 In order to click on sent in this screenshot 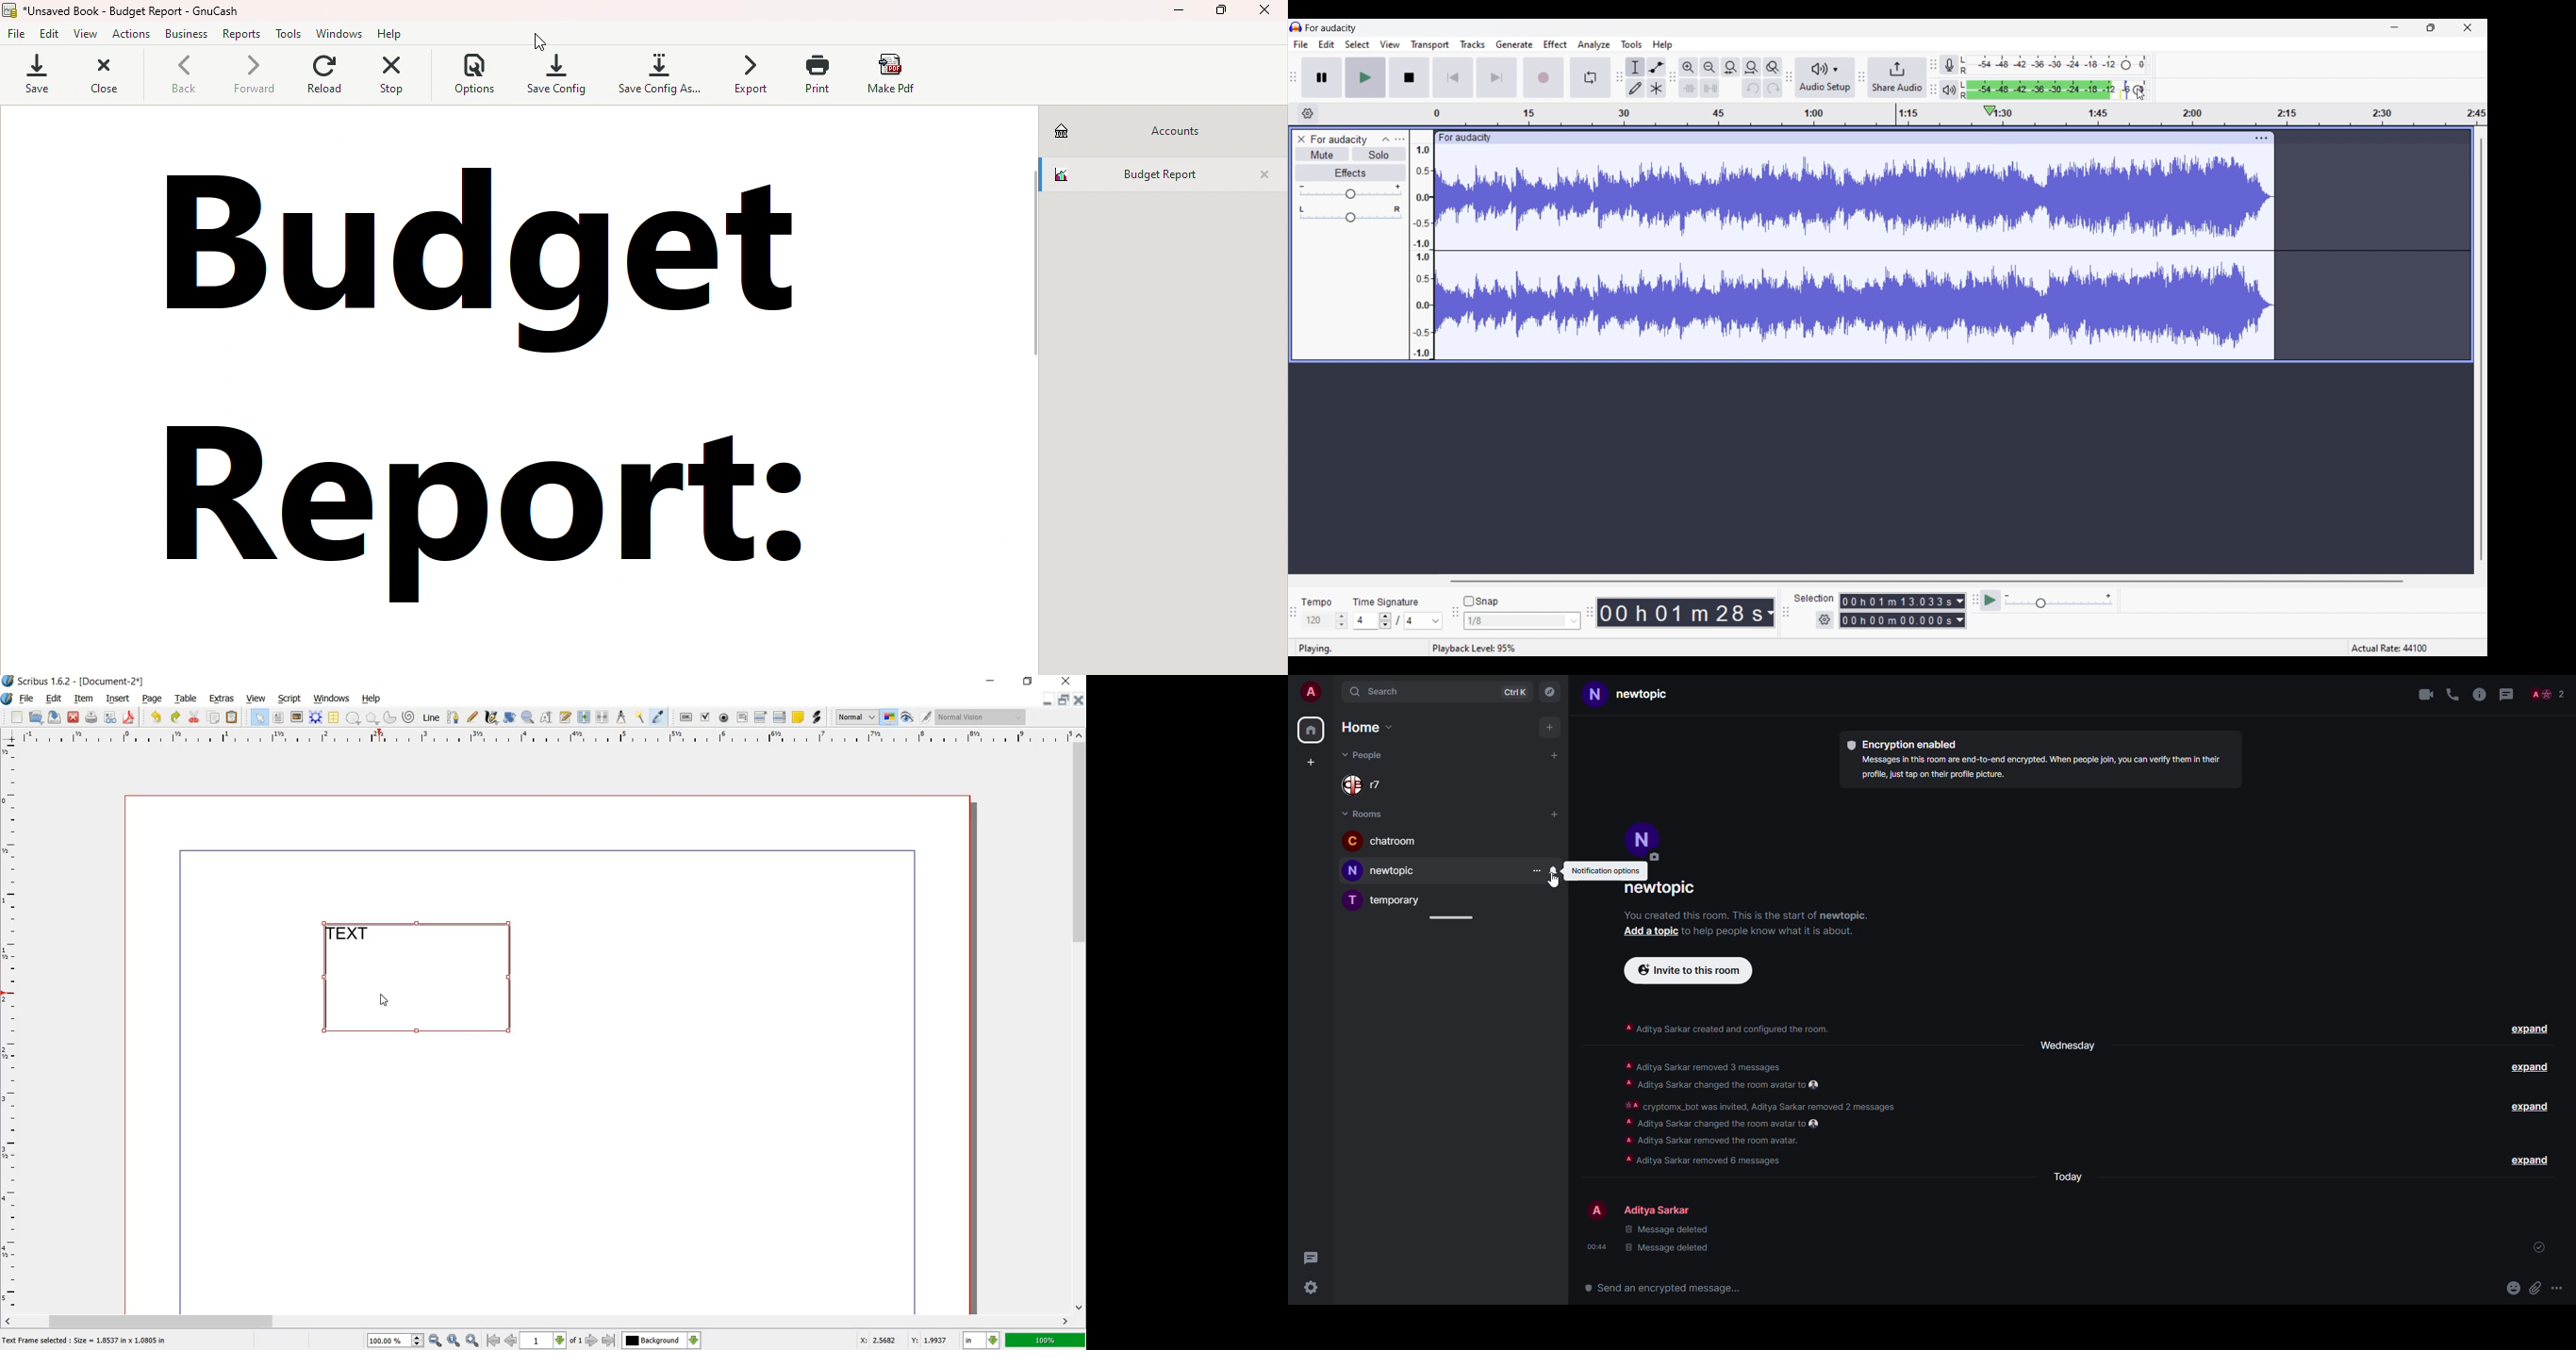, I will do `click(2540, 1246)`.